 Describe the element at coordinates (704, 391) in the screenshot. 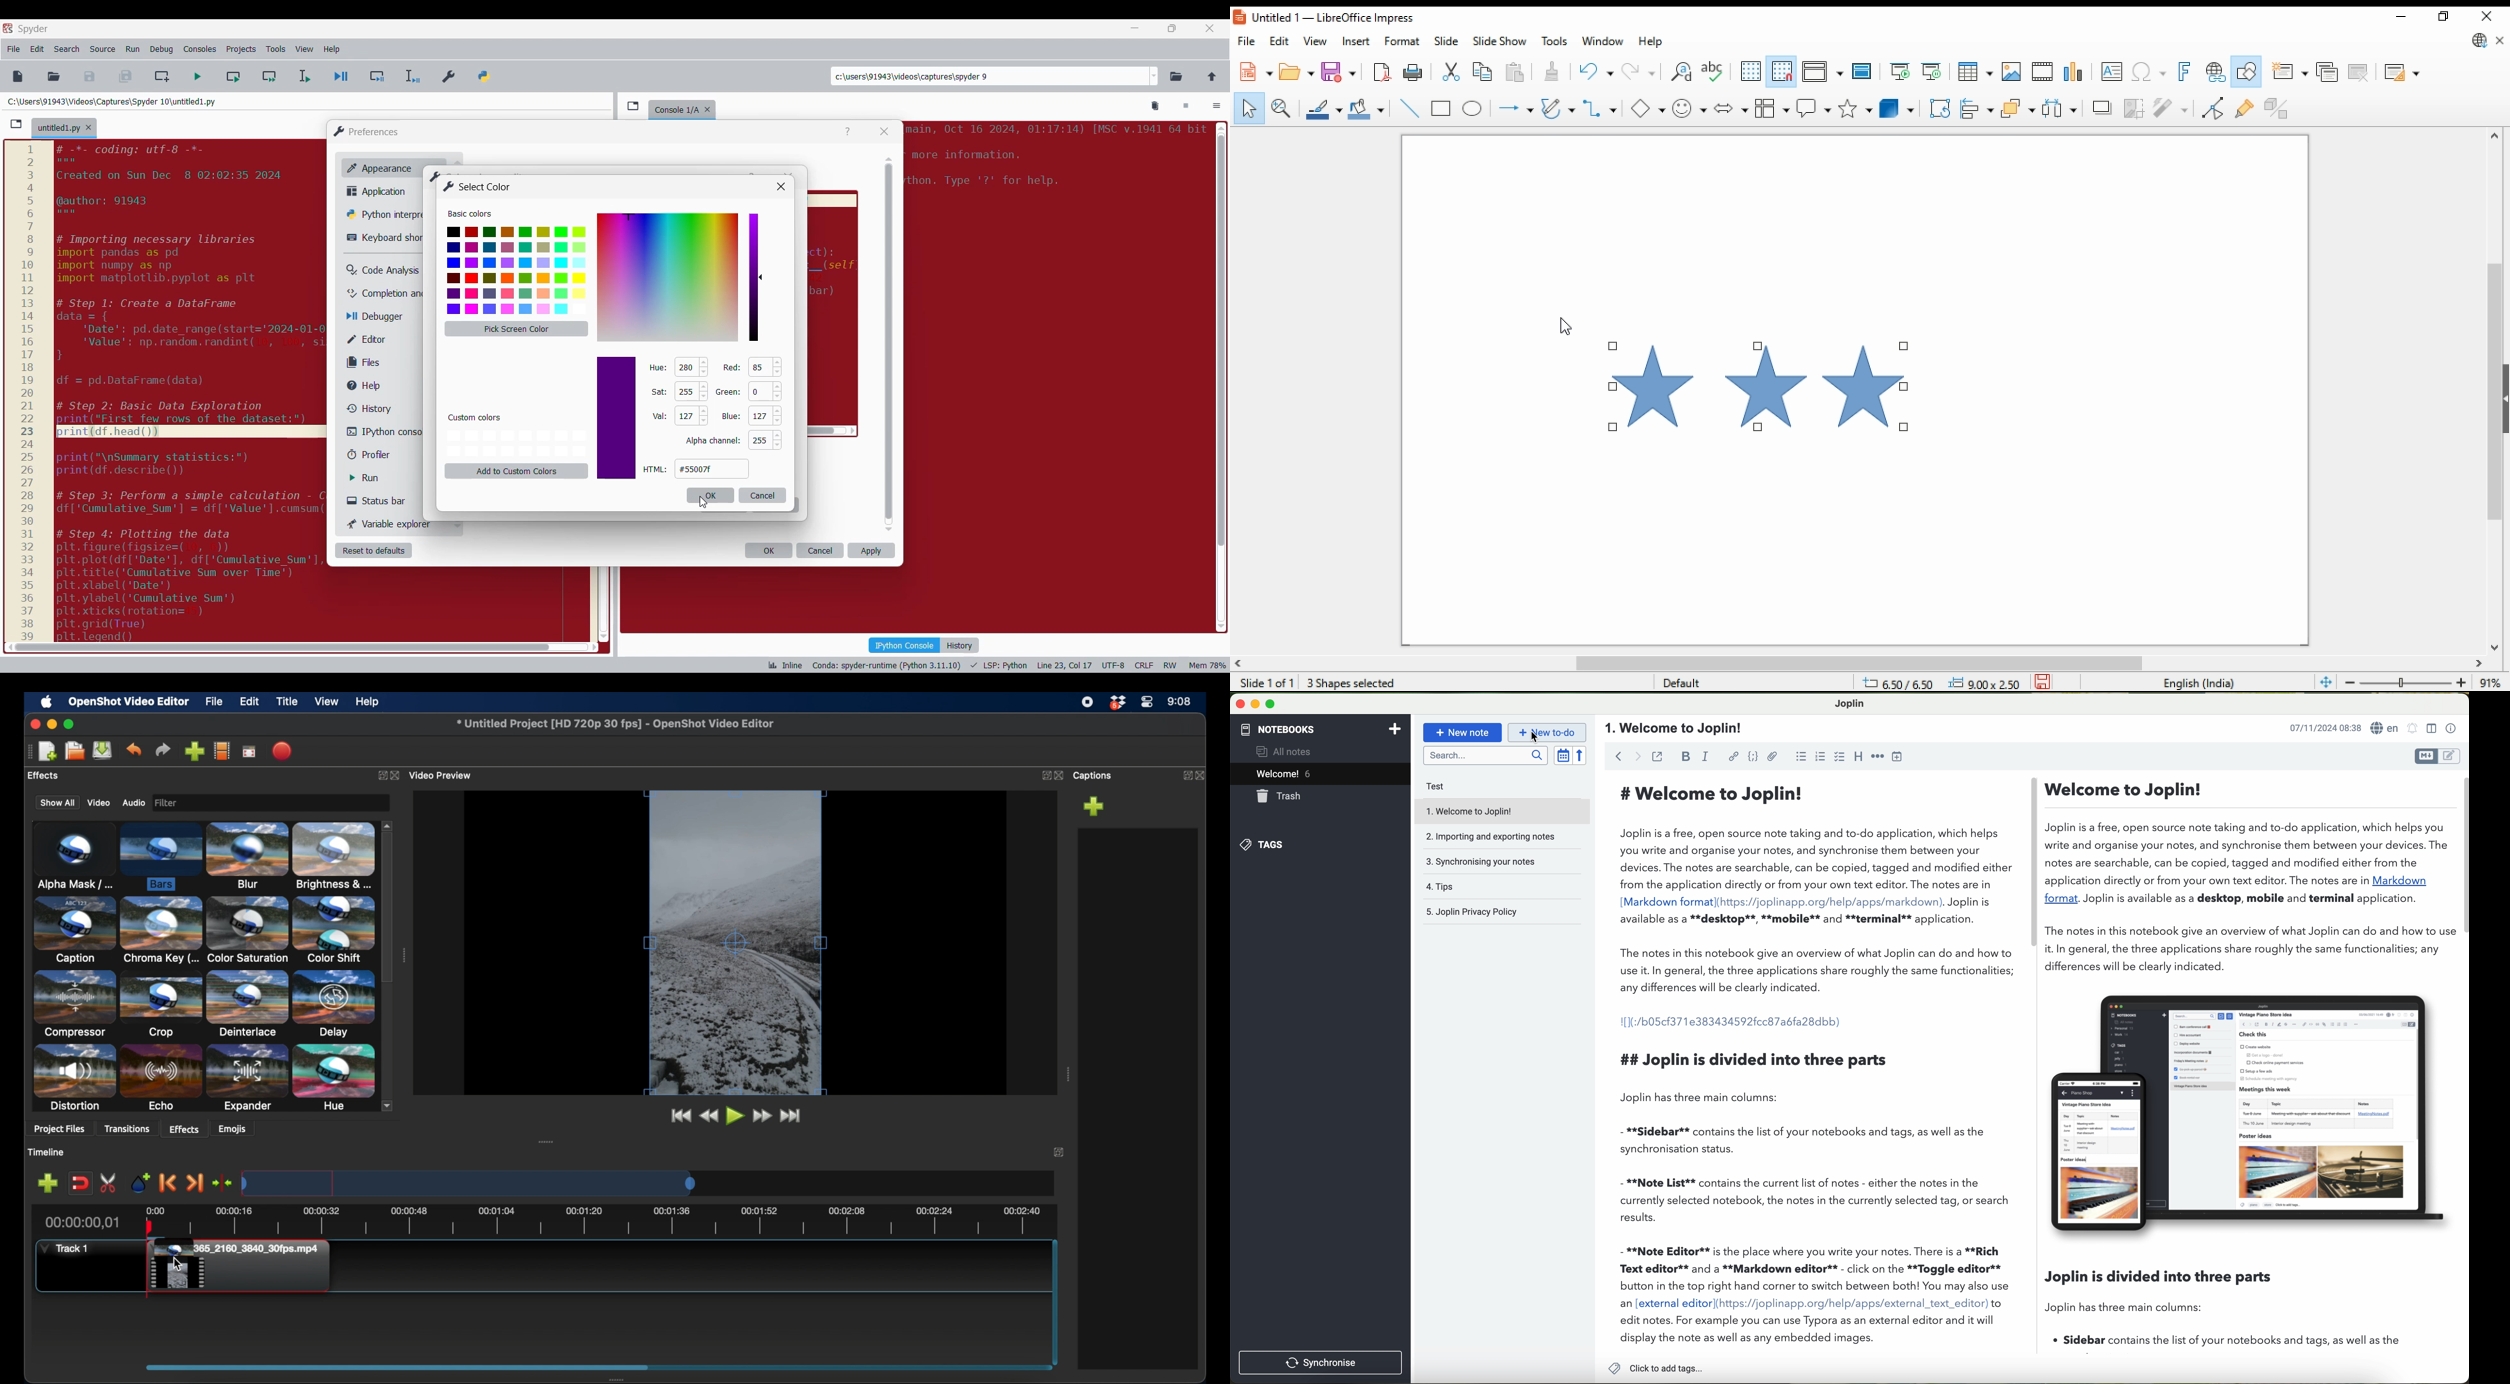

I see `Increase/Decrease number` at that location.